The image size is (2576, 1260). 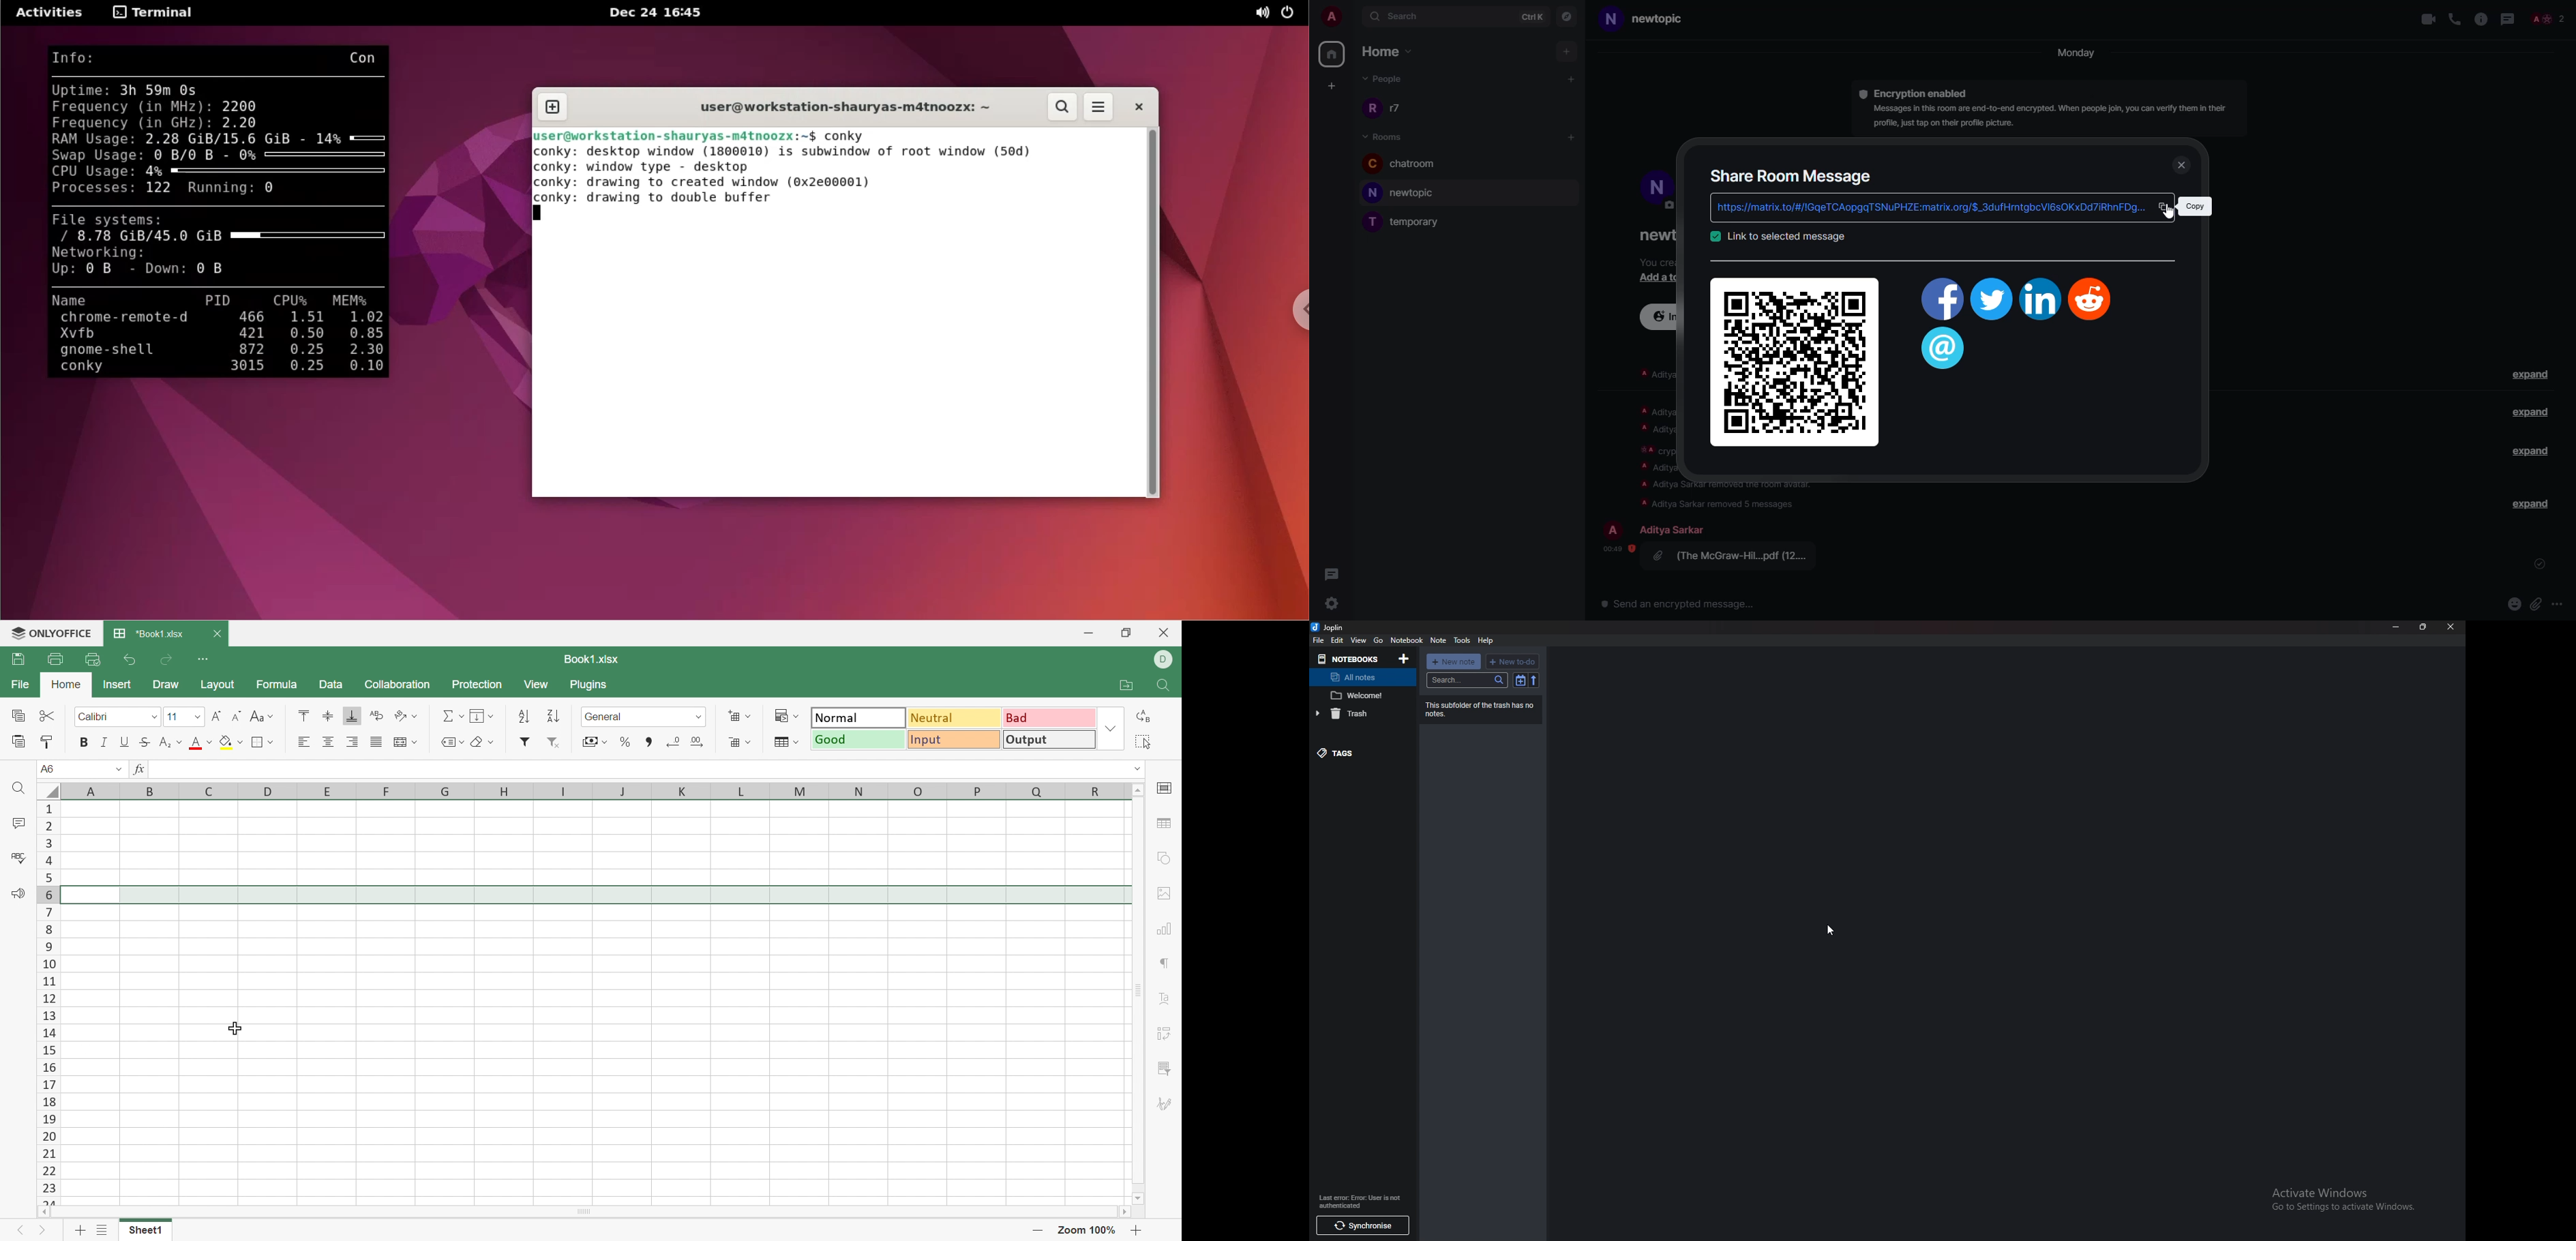 I want to click on send an encrypted message, so click(x=1679, y=605).